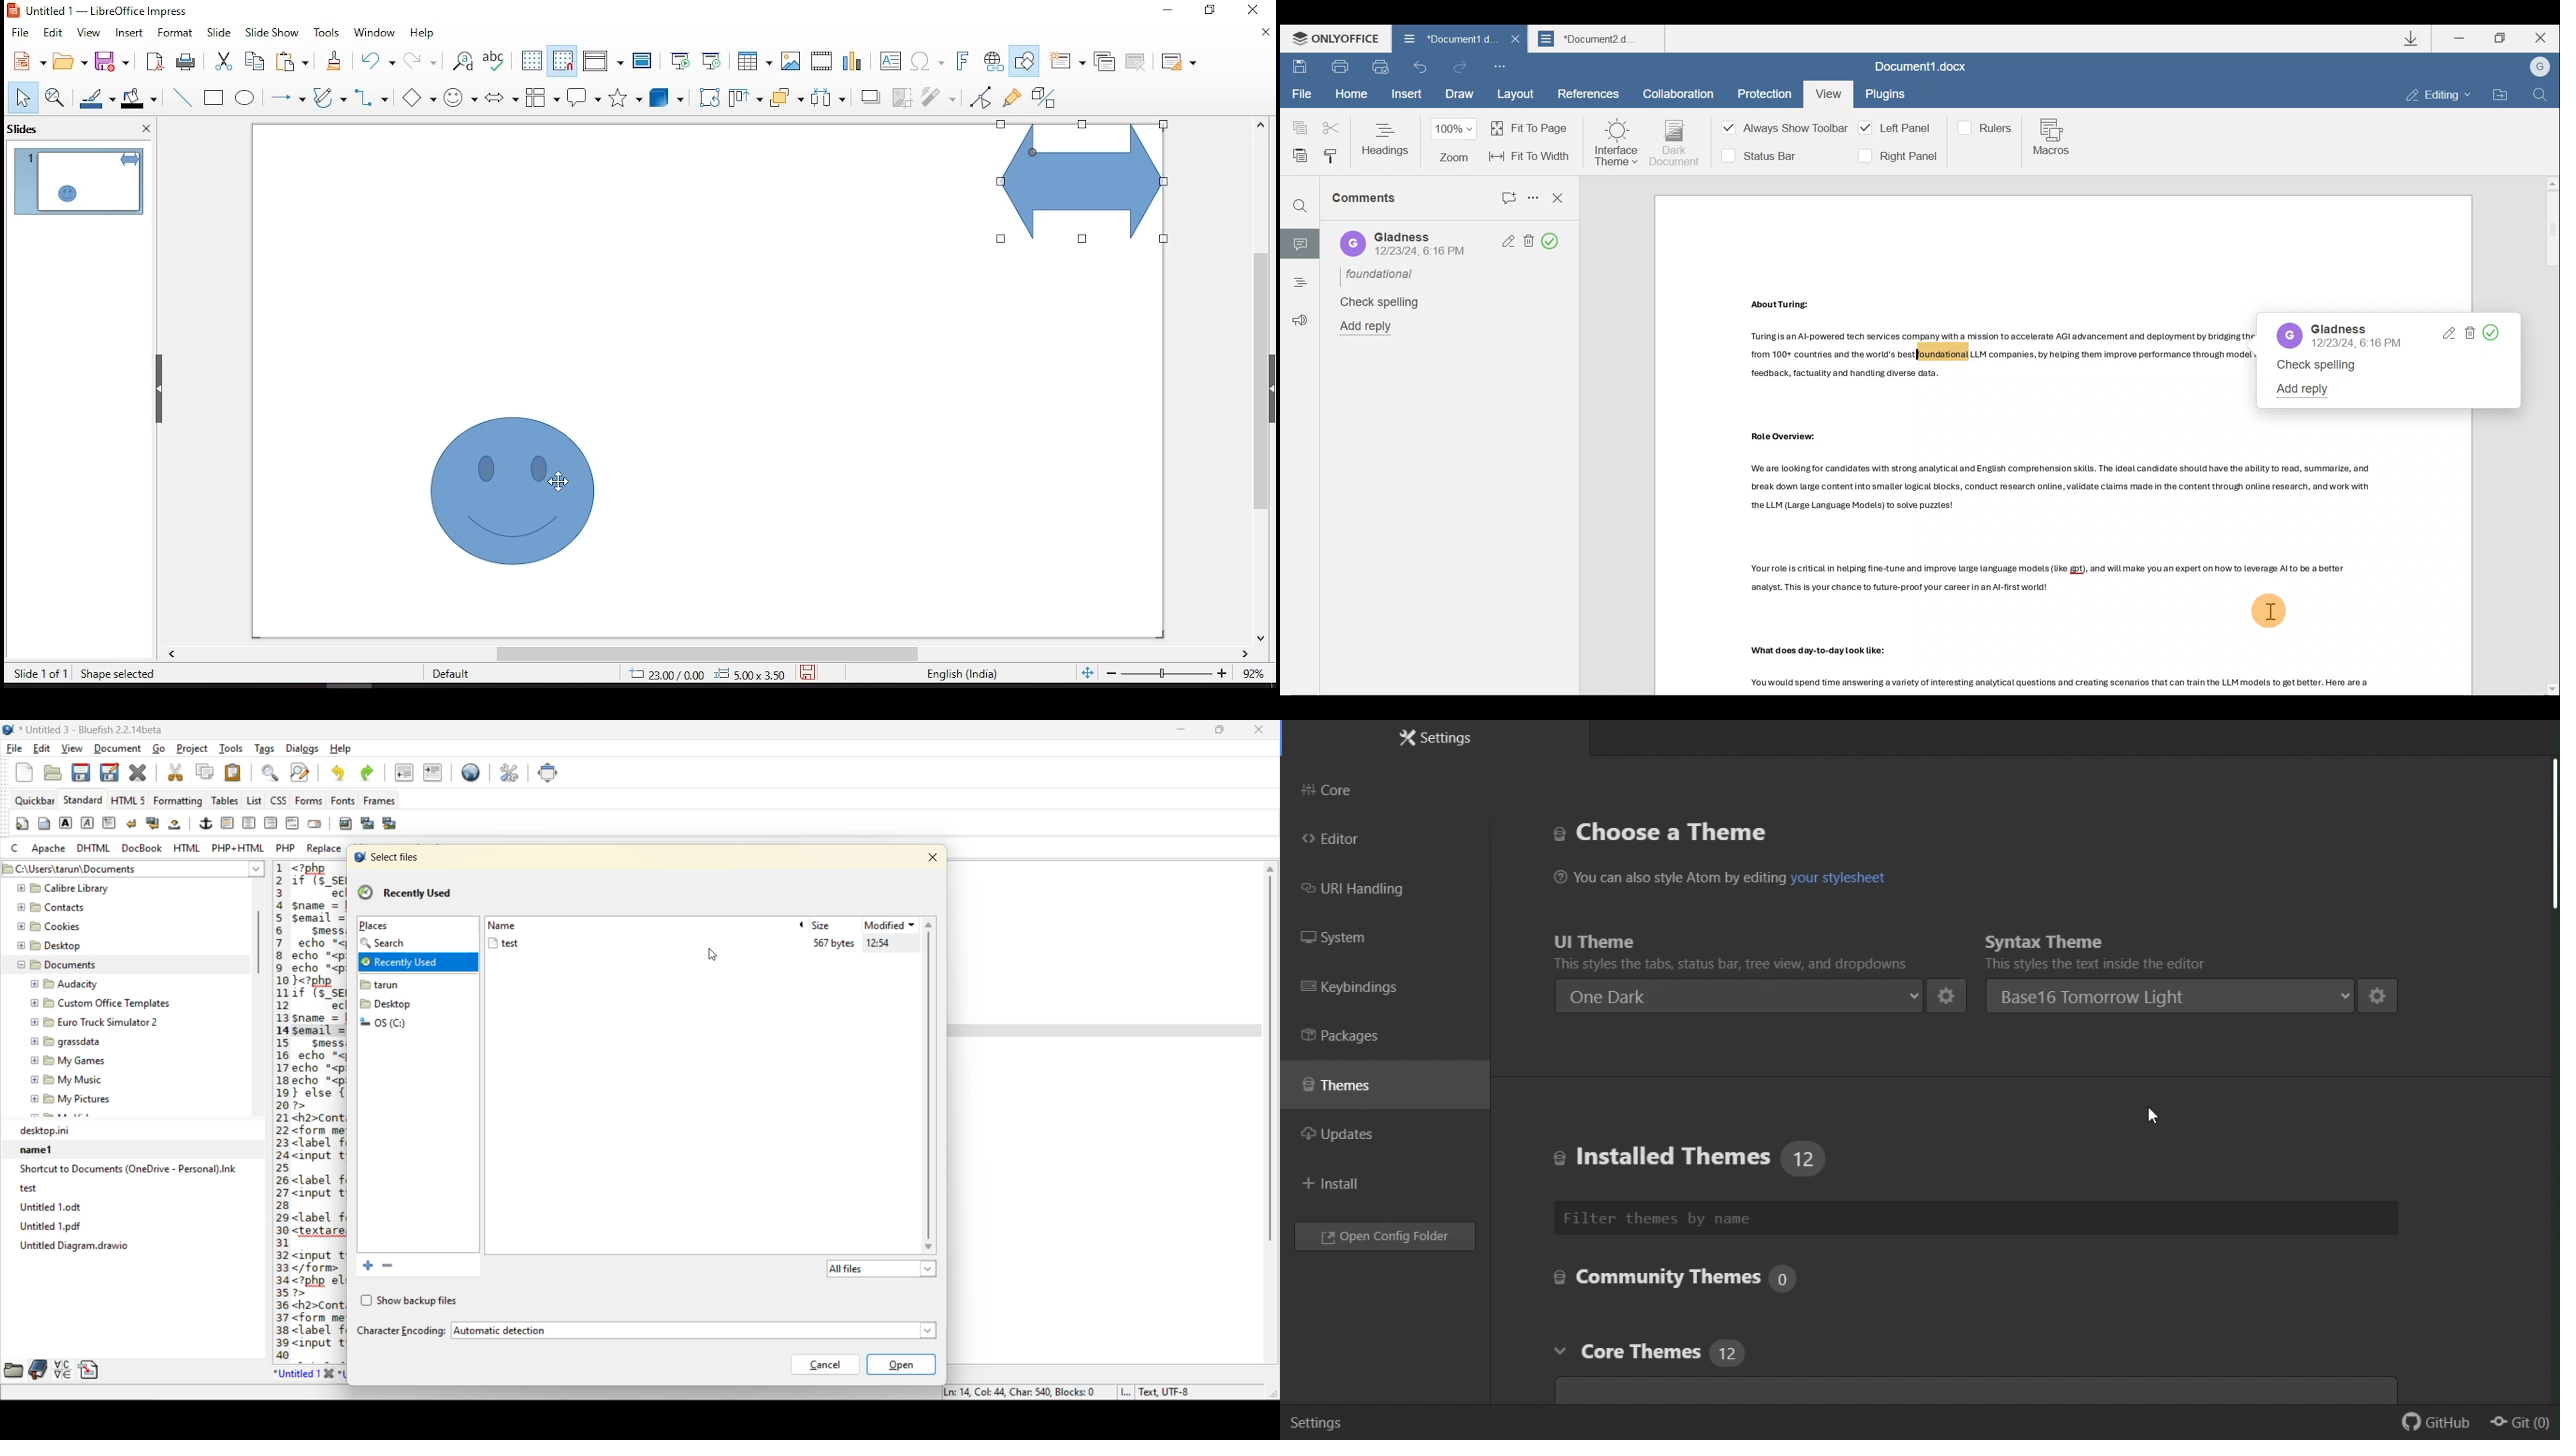  I want to click on Headings, so click(1299, 278).